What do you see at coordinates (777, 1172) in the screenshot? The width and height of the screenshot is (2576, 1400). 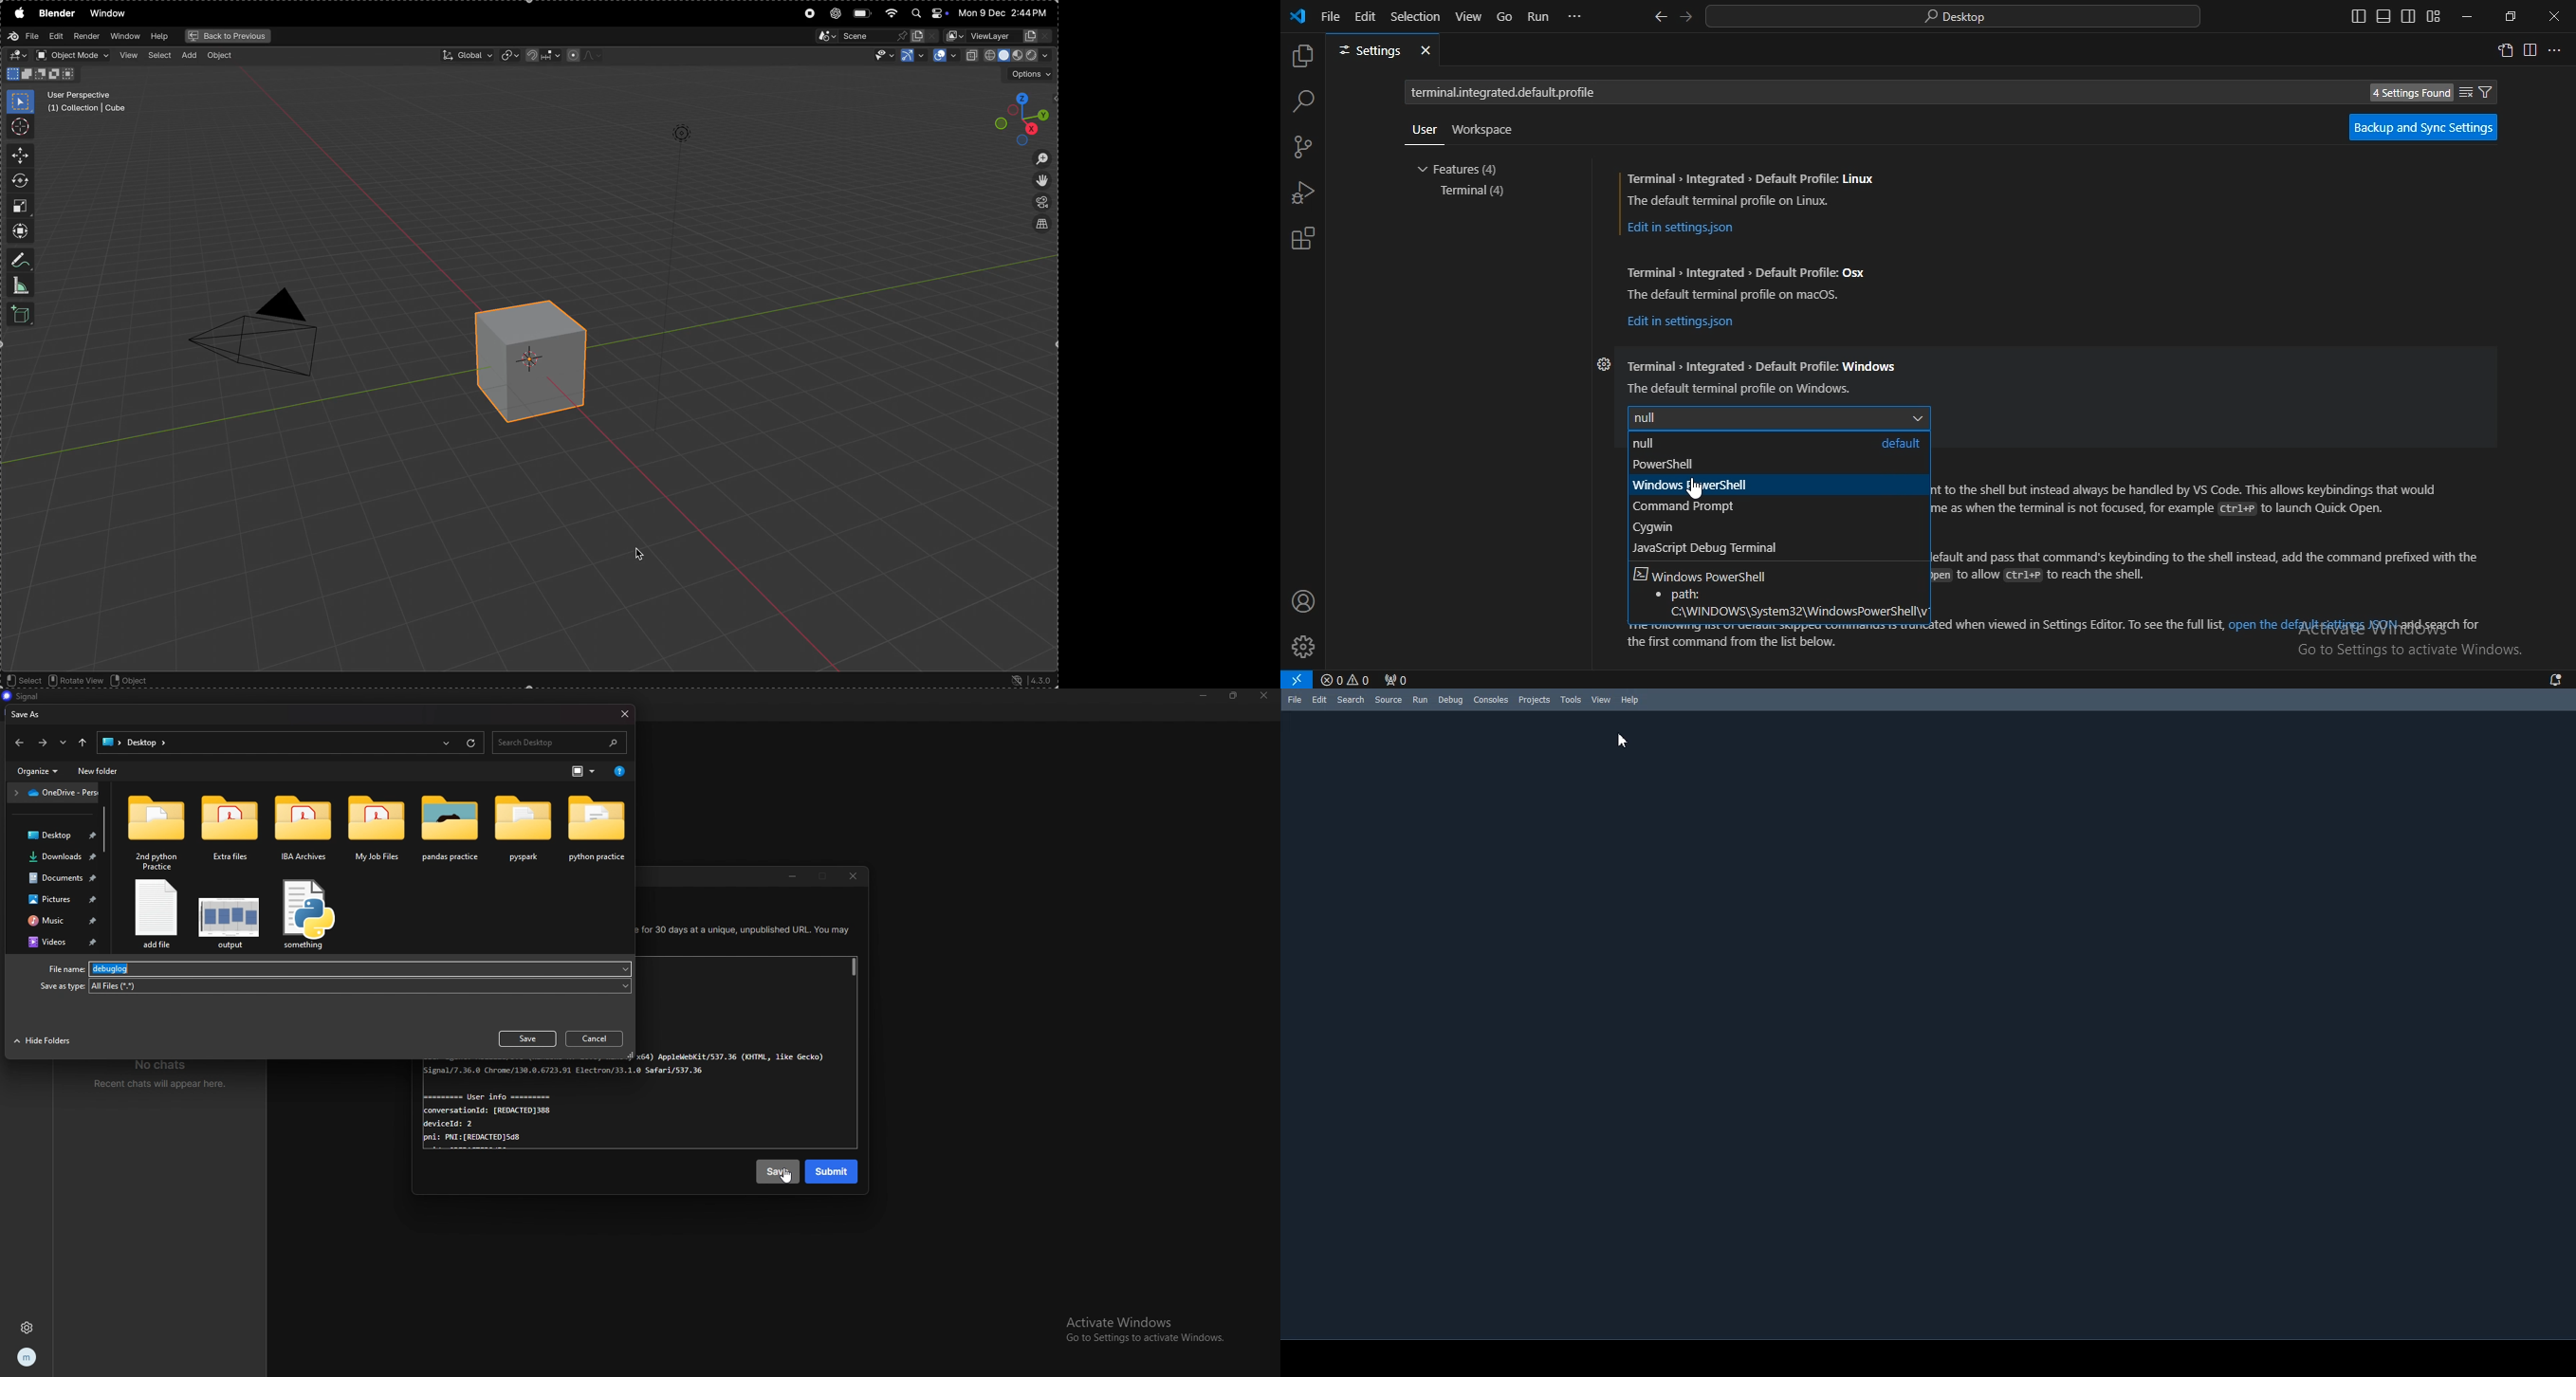 I see `save` at bounding box center [777, 1172].